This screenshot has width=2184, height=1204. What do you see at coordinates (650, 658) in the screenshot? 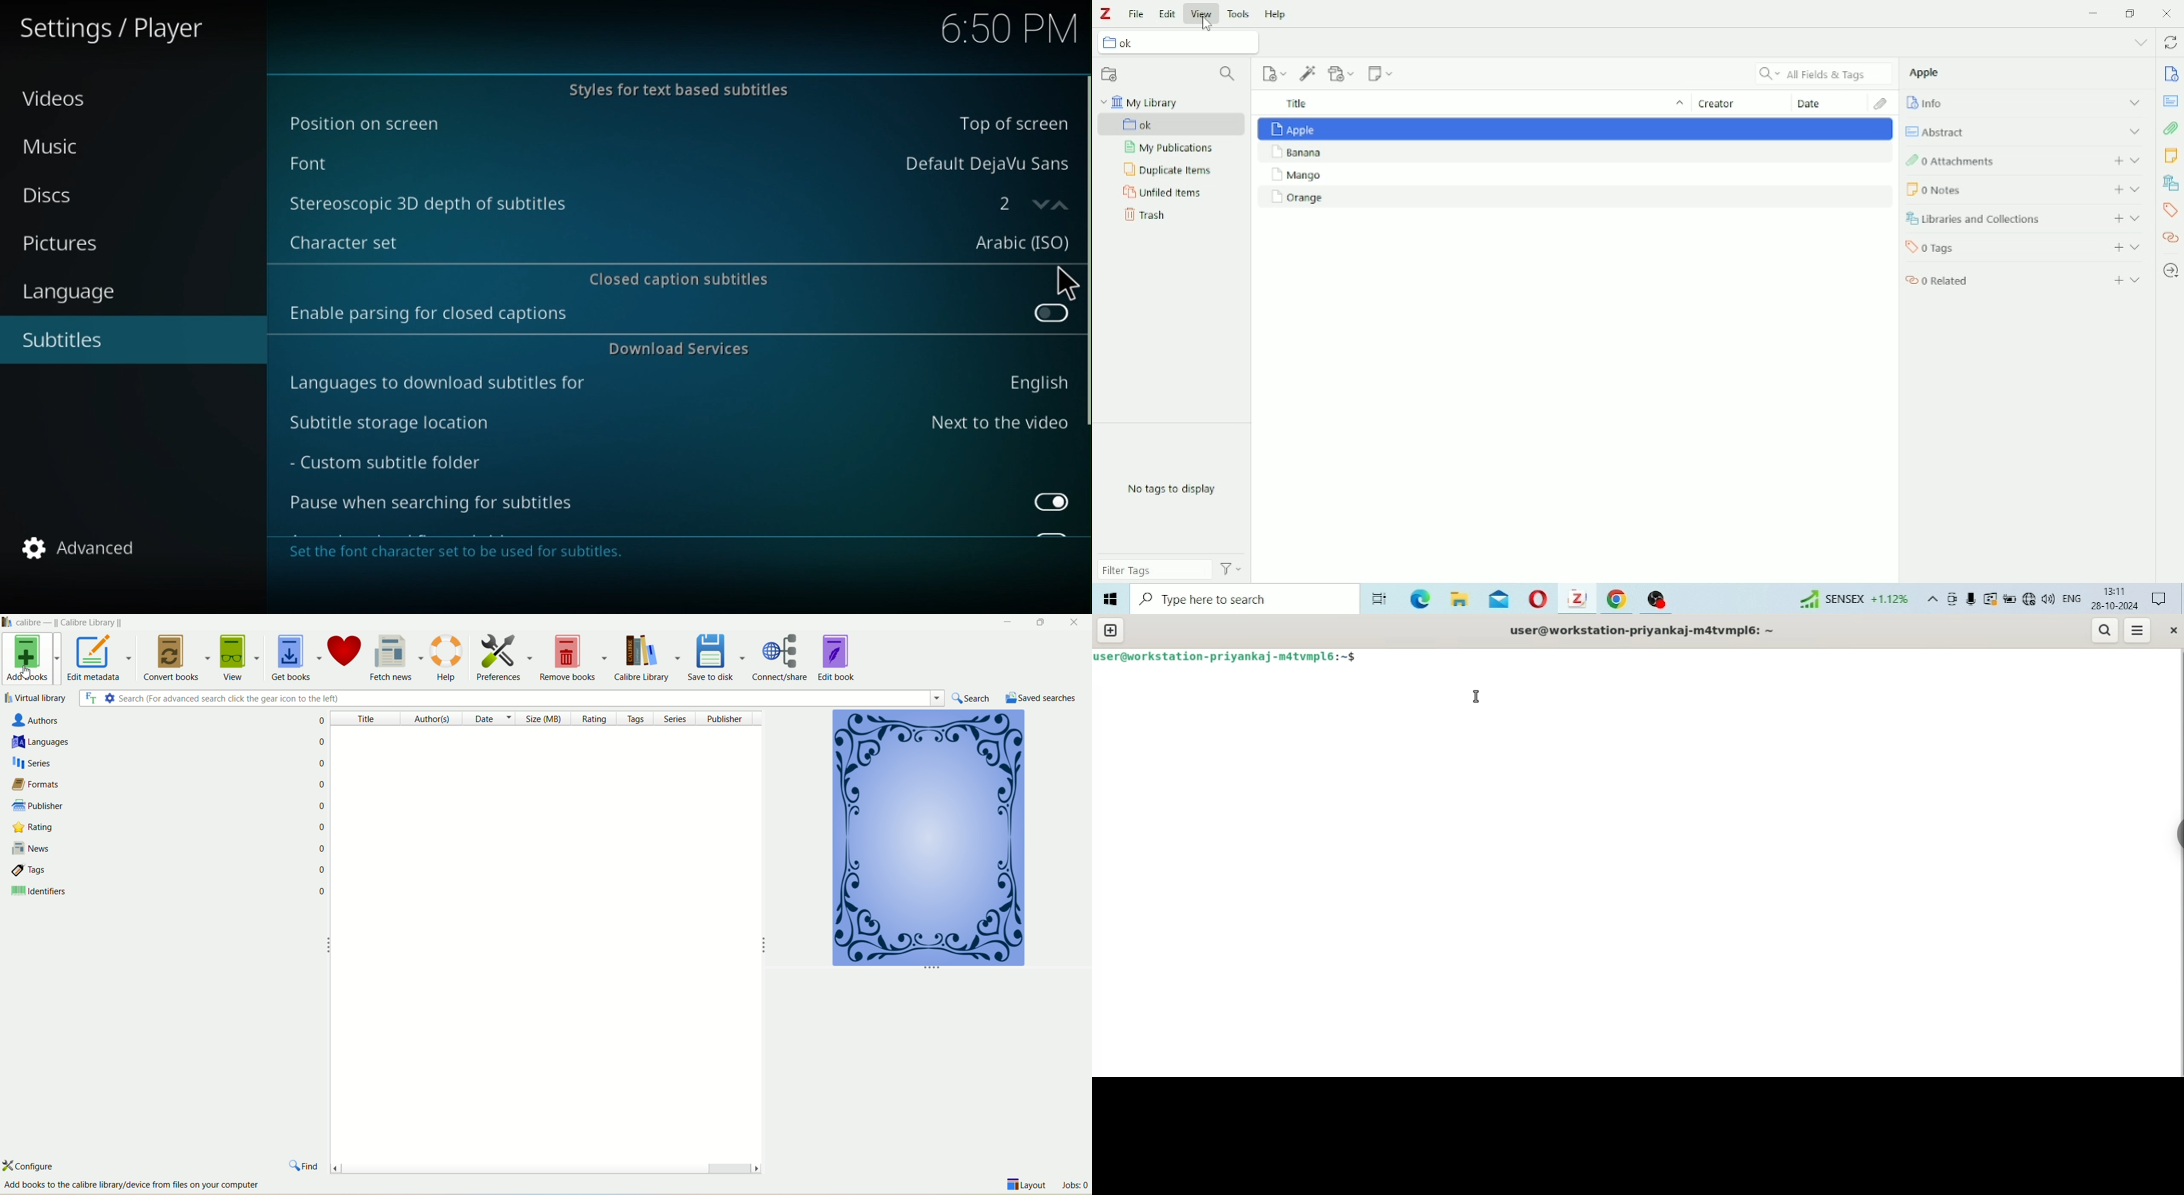
I see `calibre library` at bounding box center [650, 658].